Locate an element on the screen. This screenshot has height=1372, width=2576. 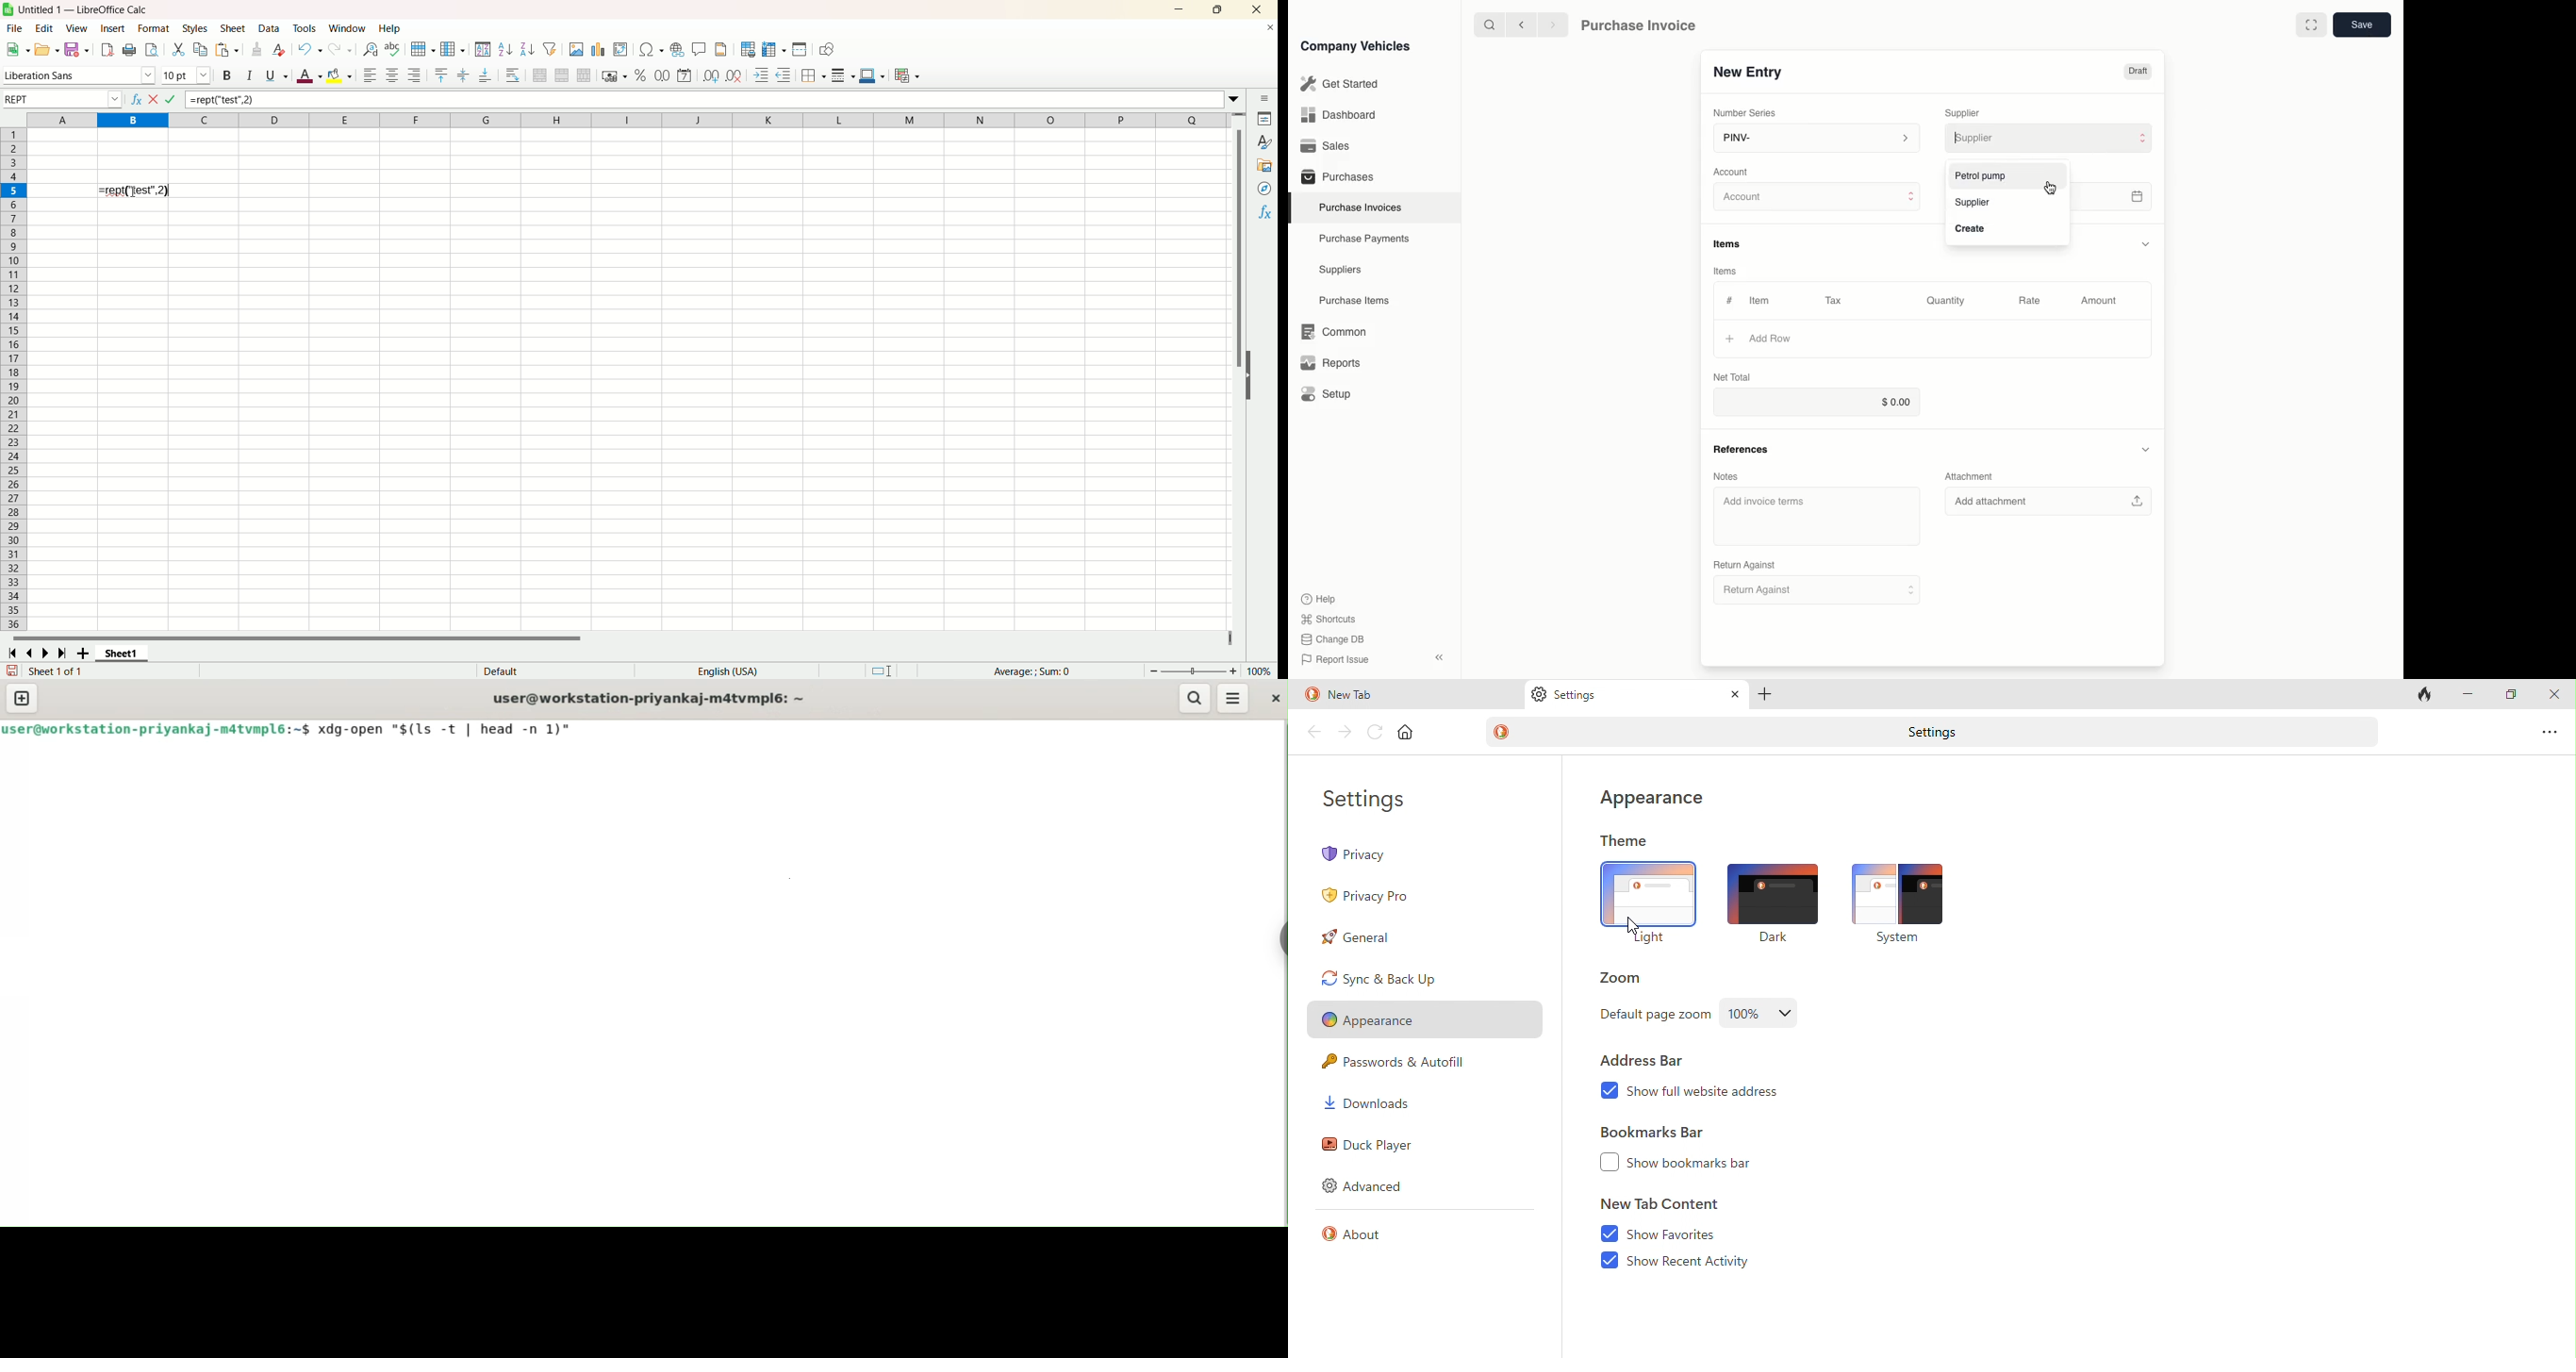
Get Started is located at coordinates (1337, 84).